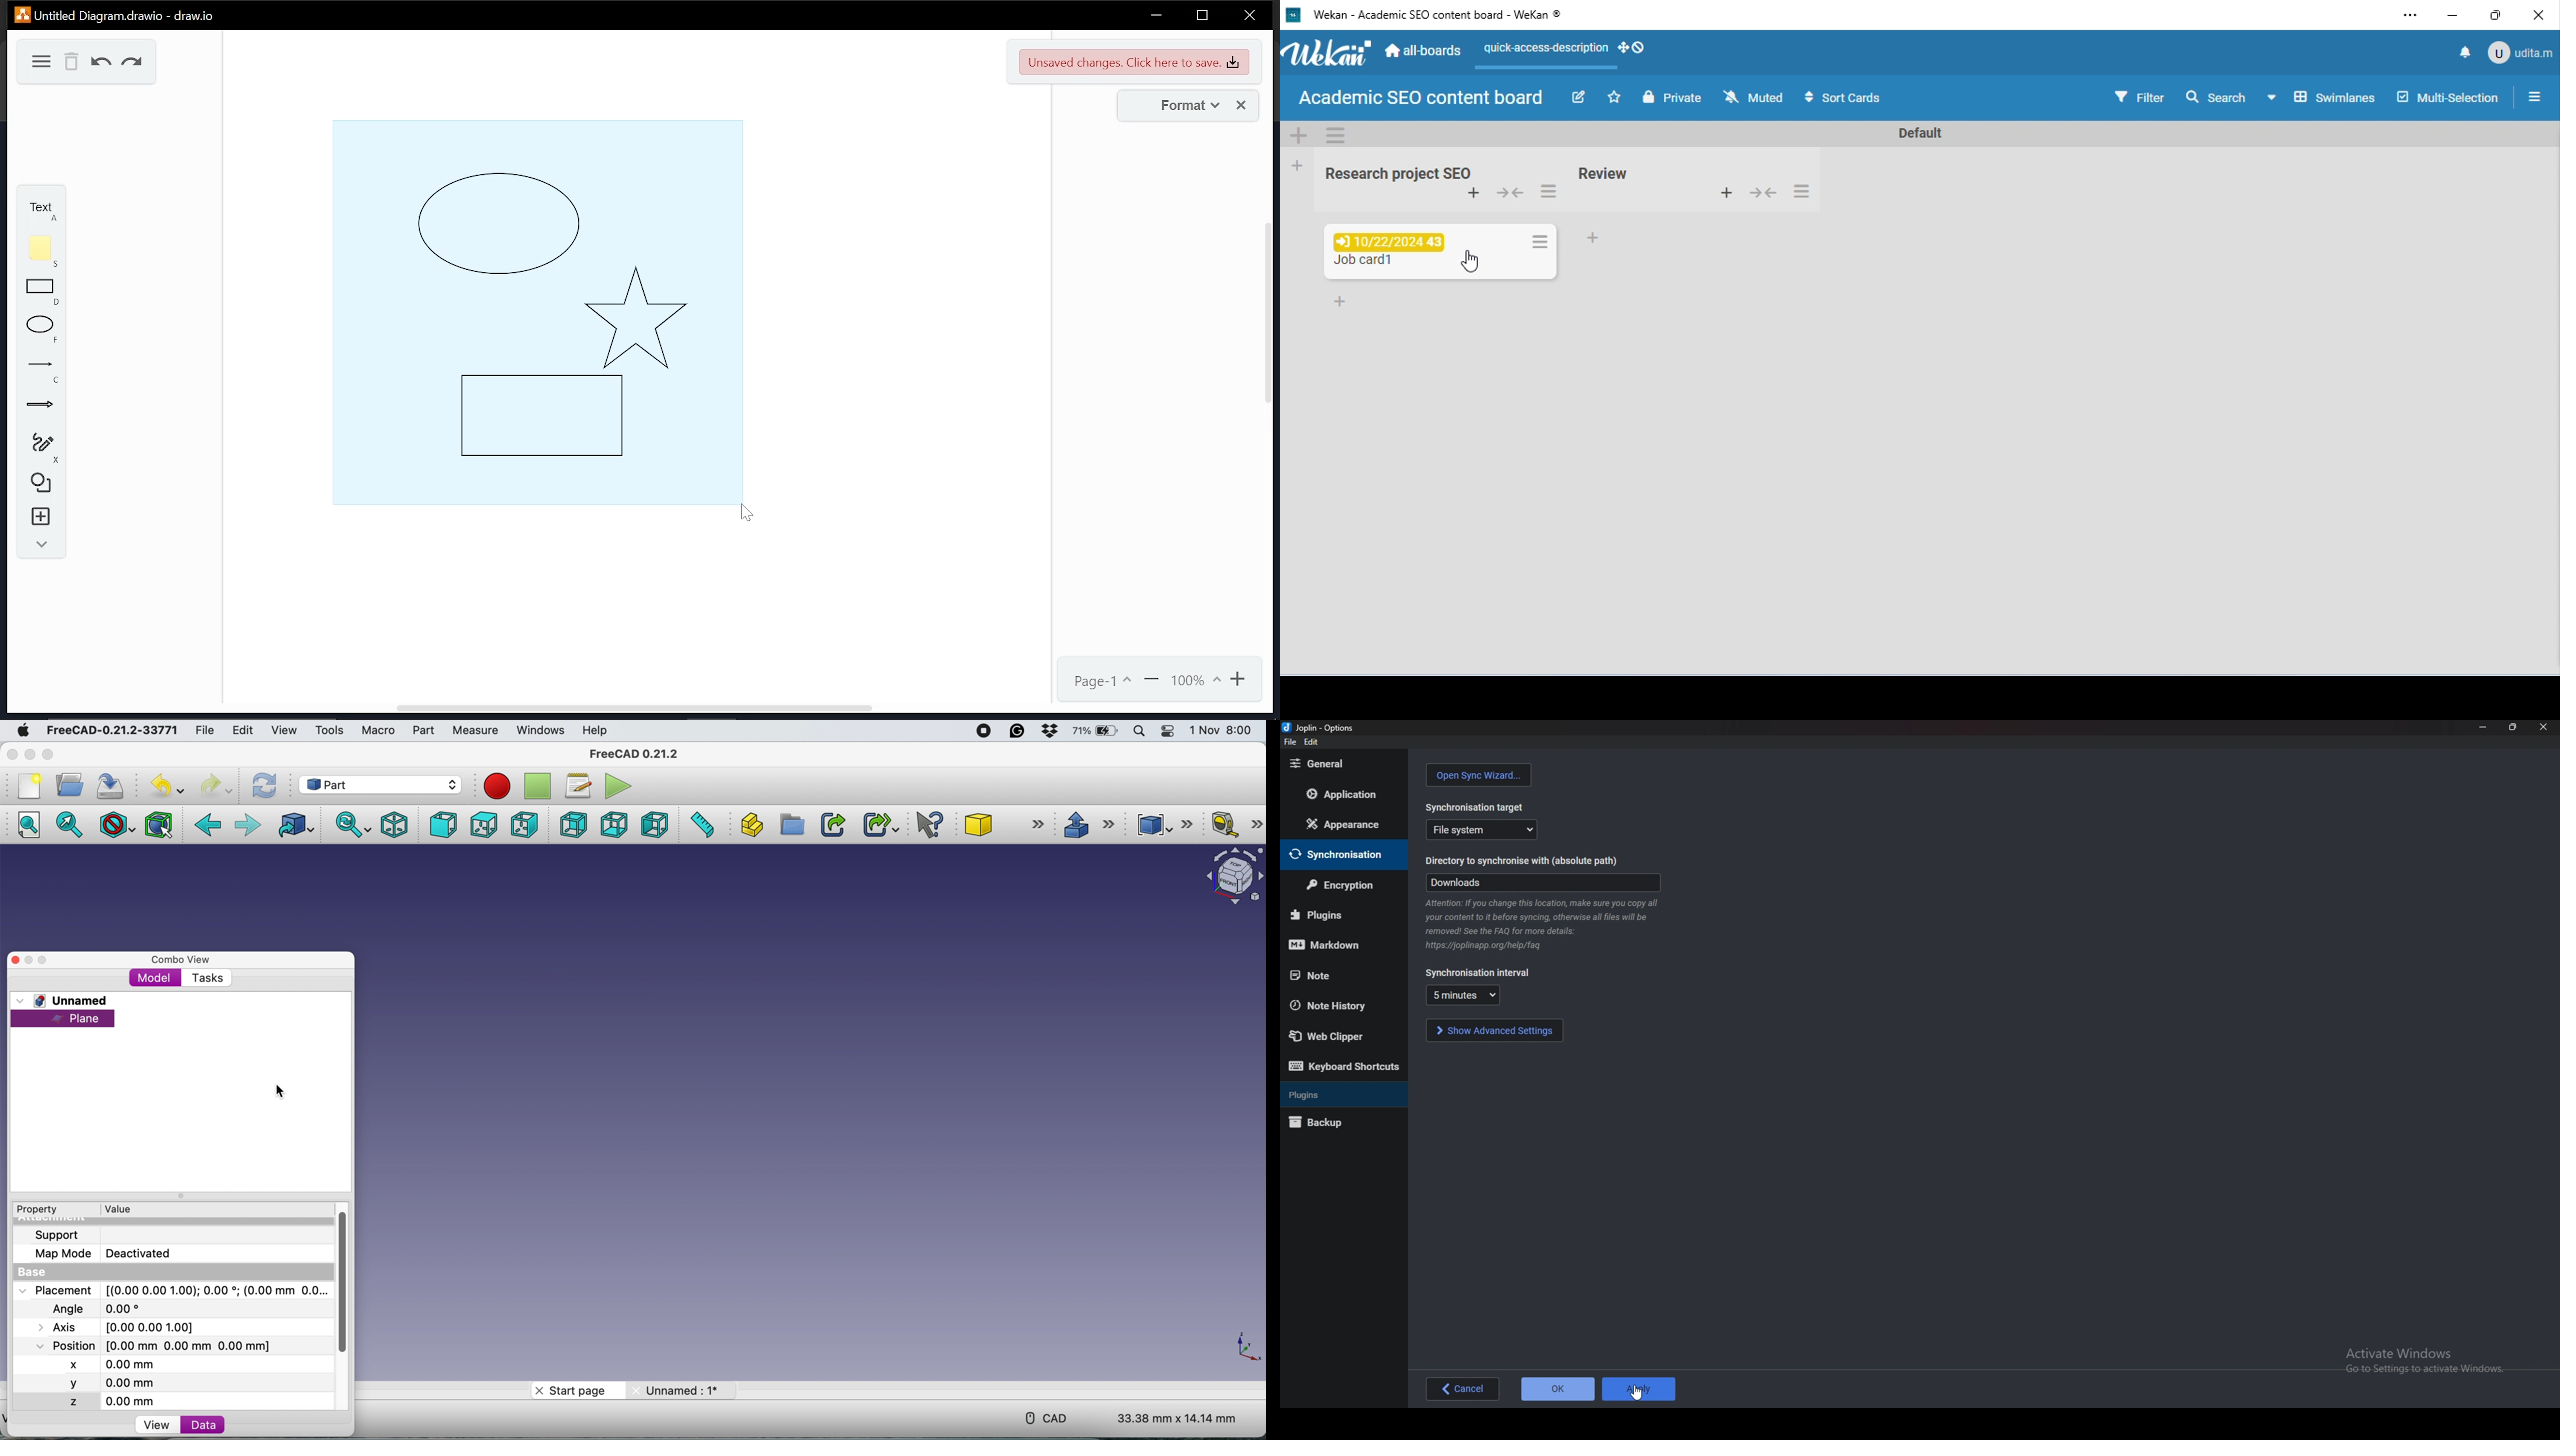  Describe the element at coordinates (1361, 262) in the screenshot. I see `job card1` at that location.